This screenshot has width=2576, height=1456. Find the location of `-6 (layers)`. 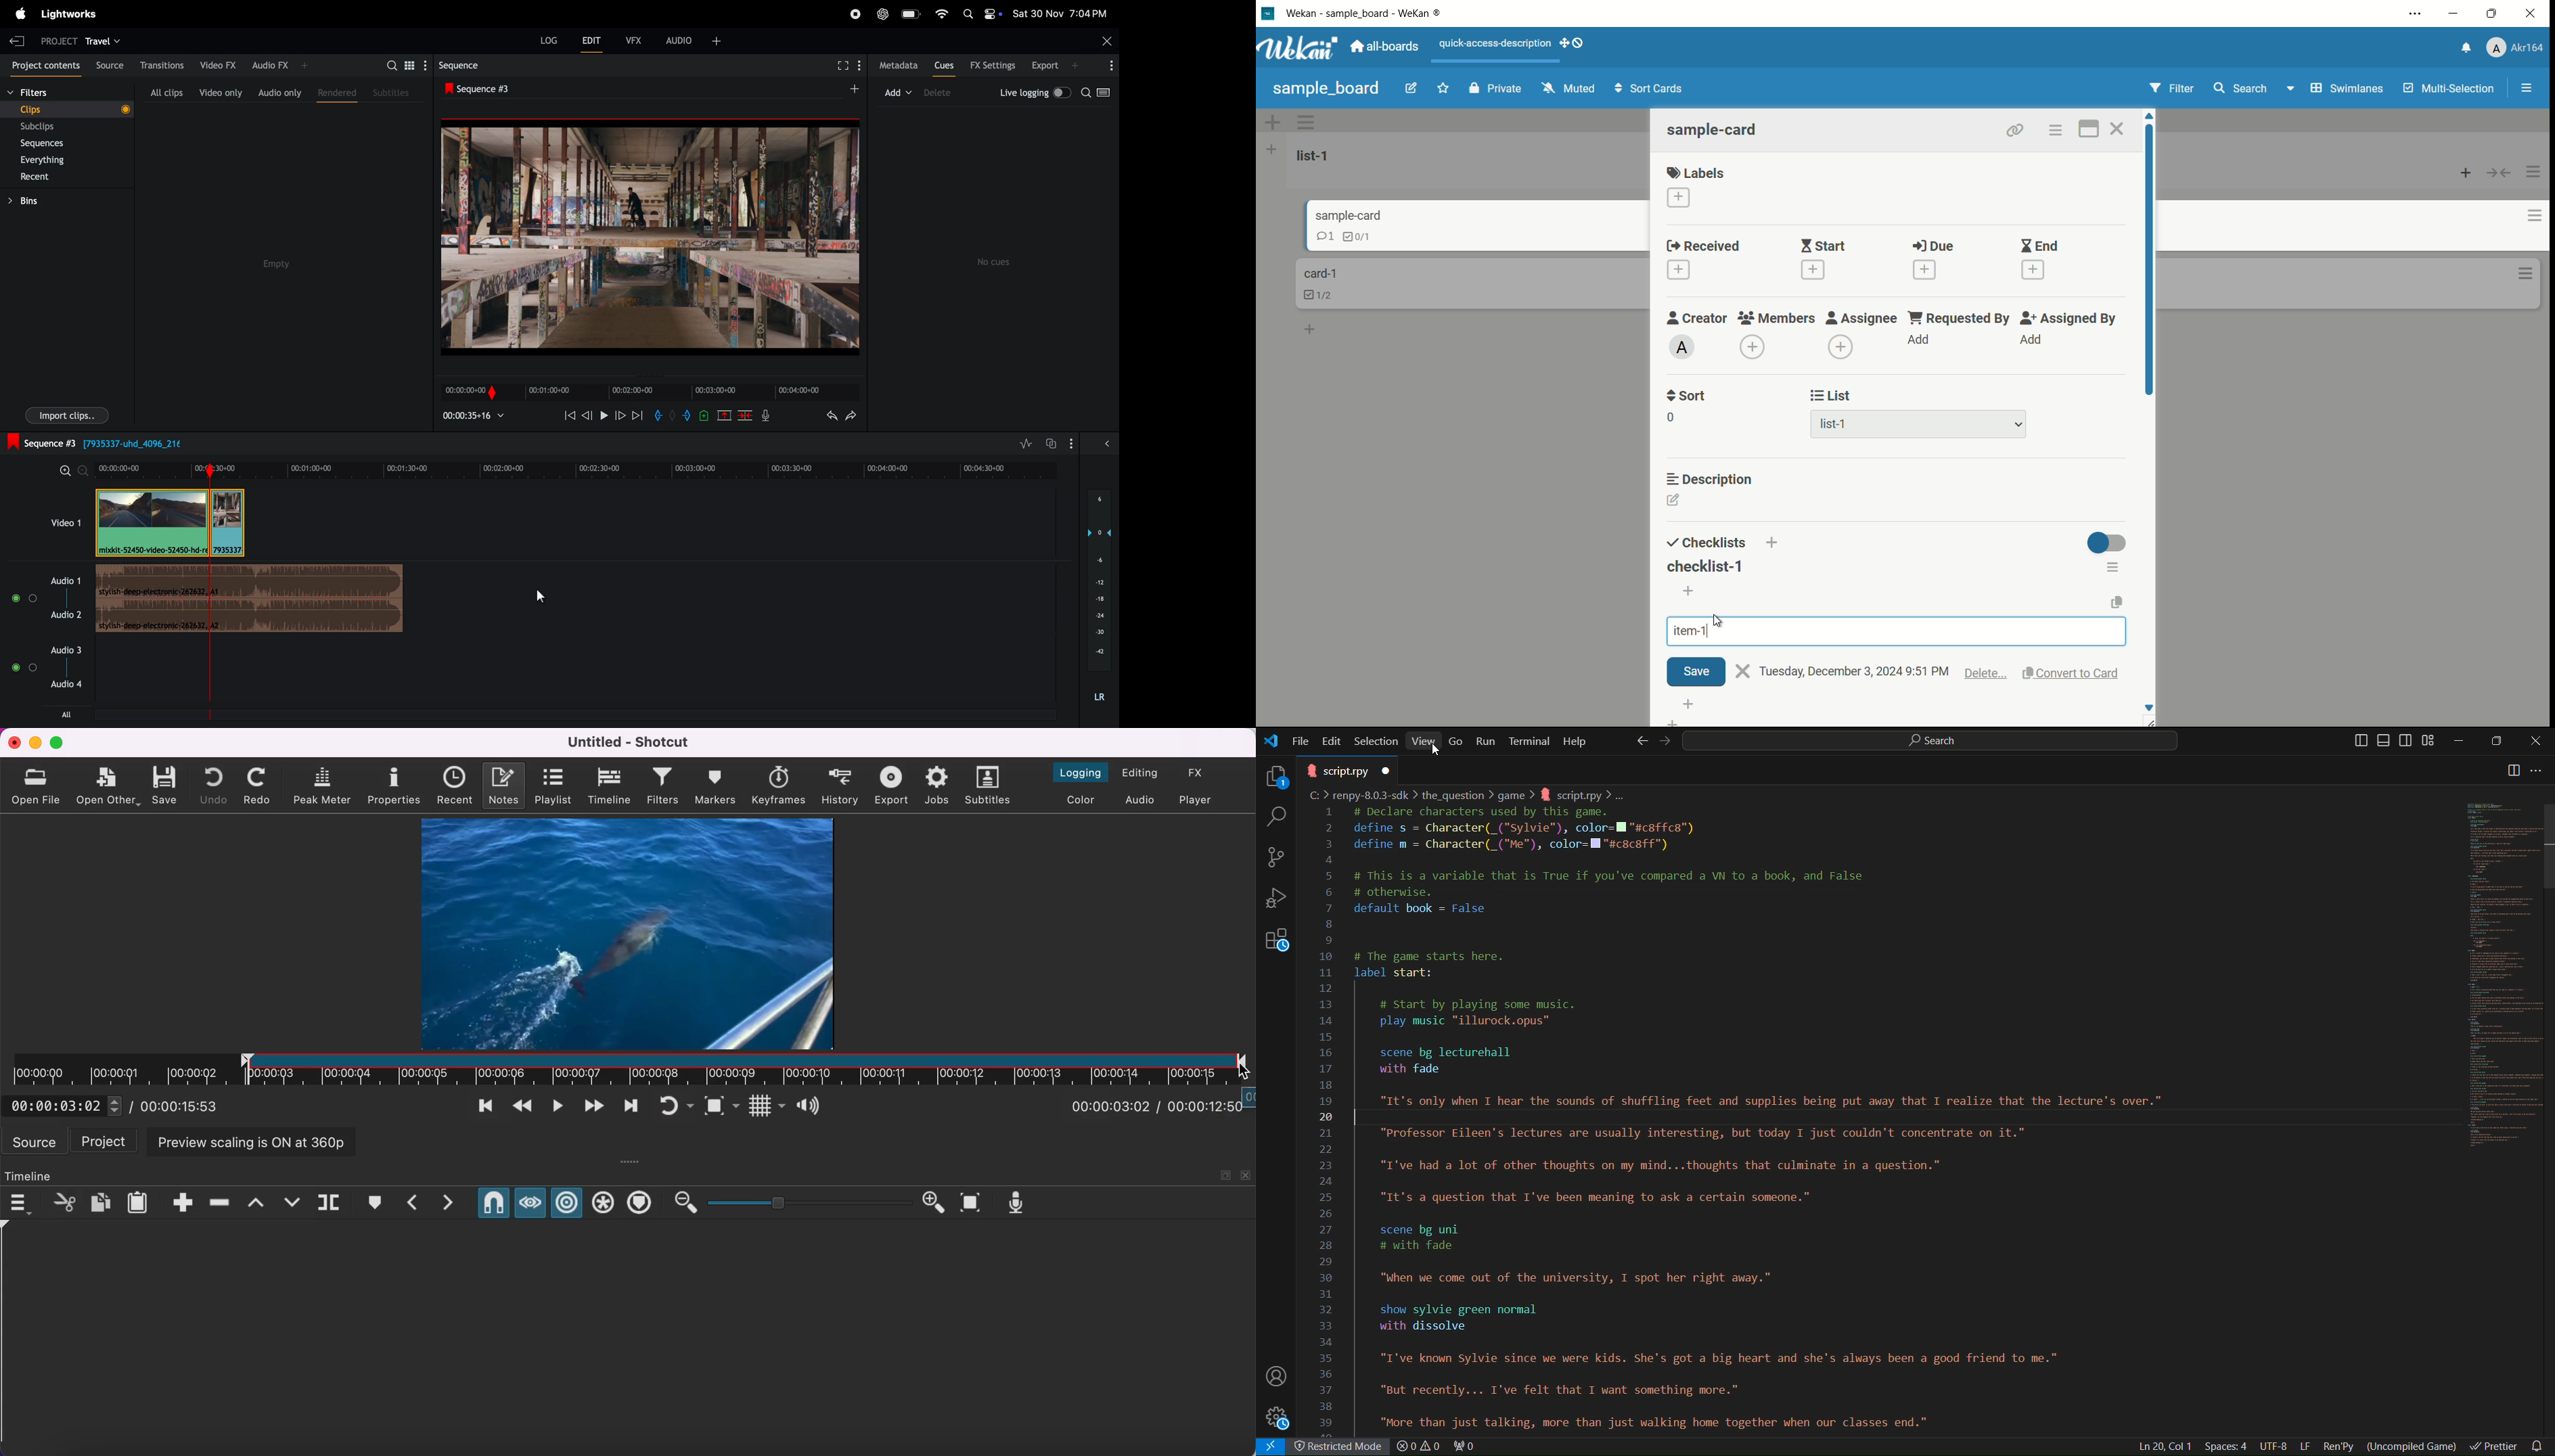

-6 (layers) is located at coordinates (1097, 562).